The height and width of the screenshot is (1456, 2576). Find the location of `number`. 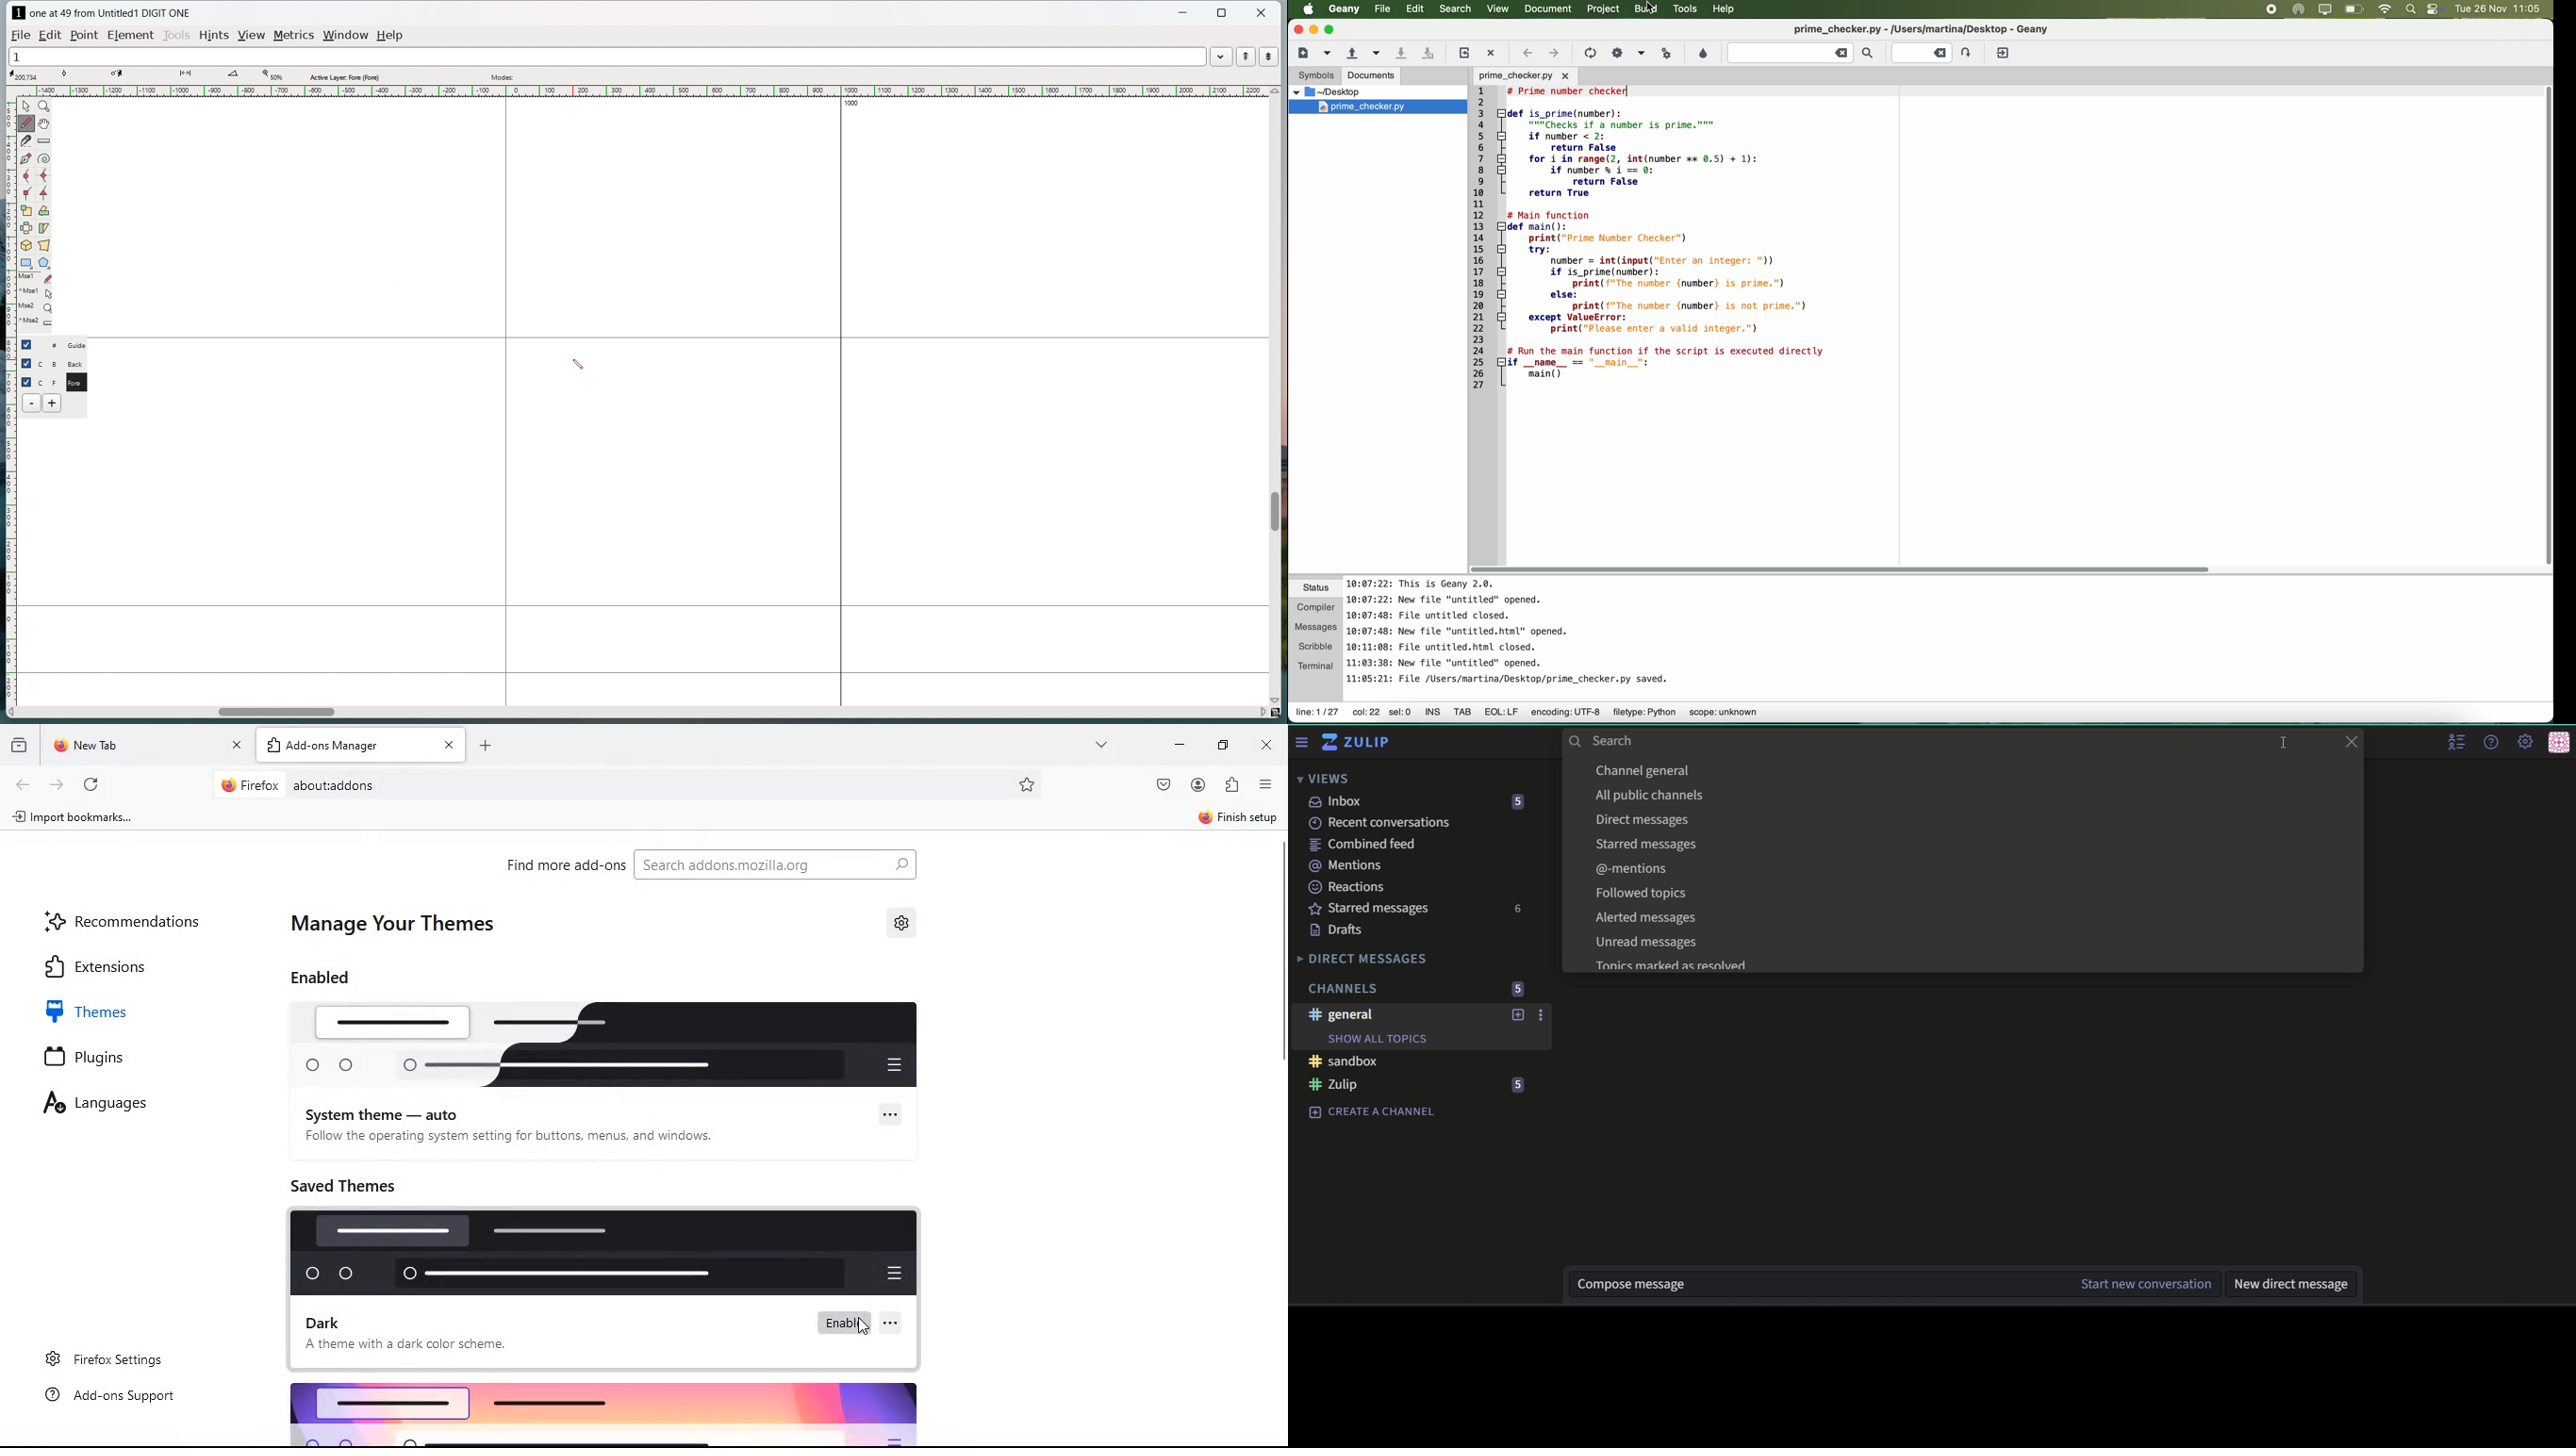

number is located at coordinates (1519, 1086).